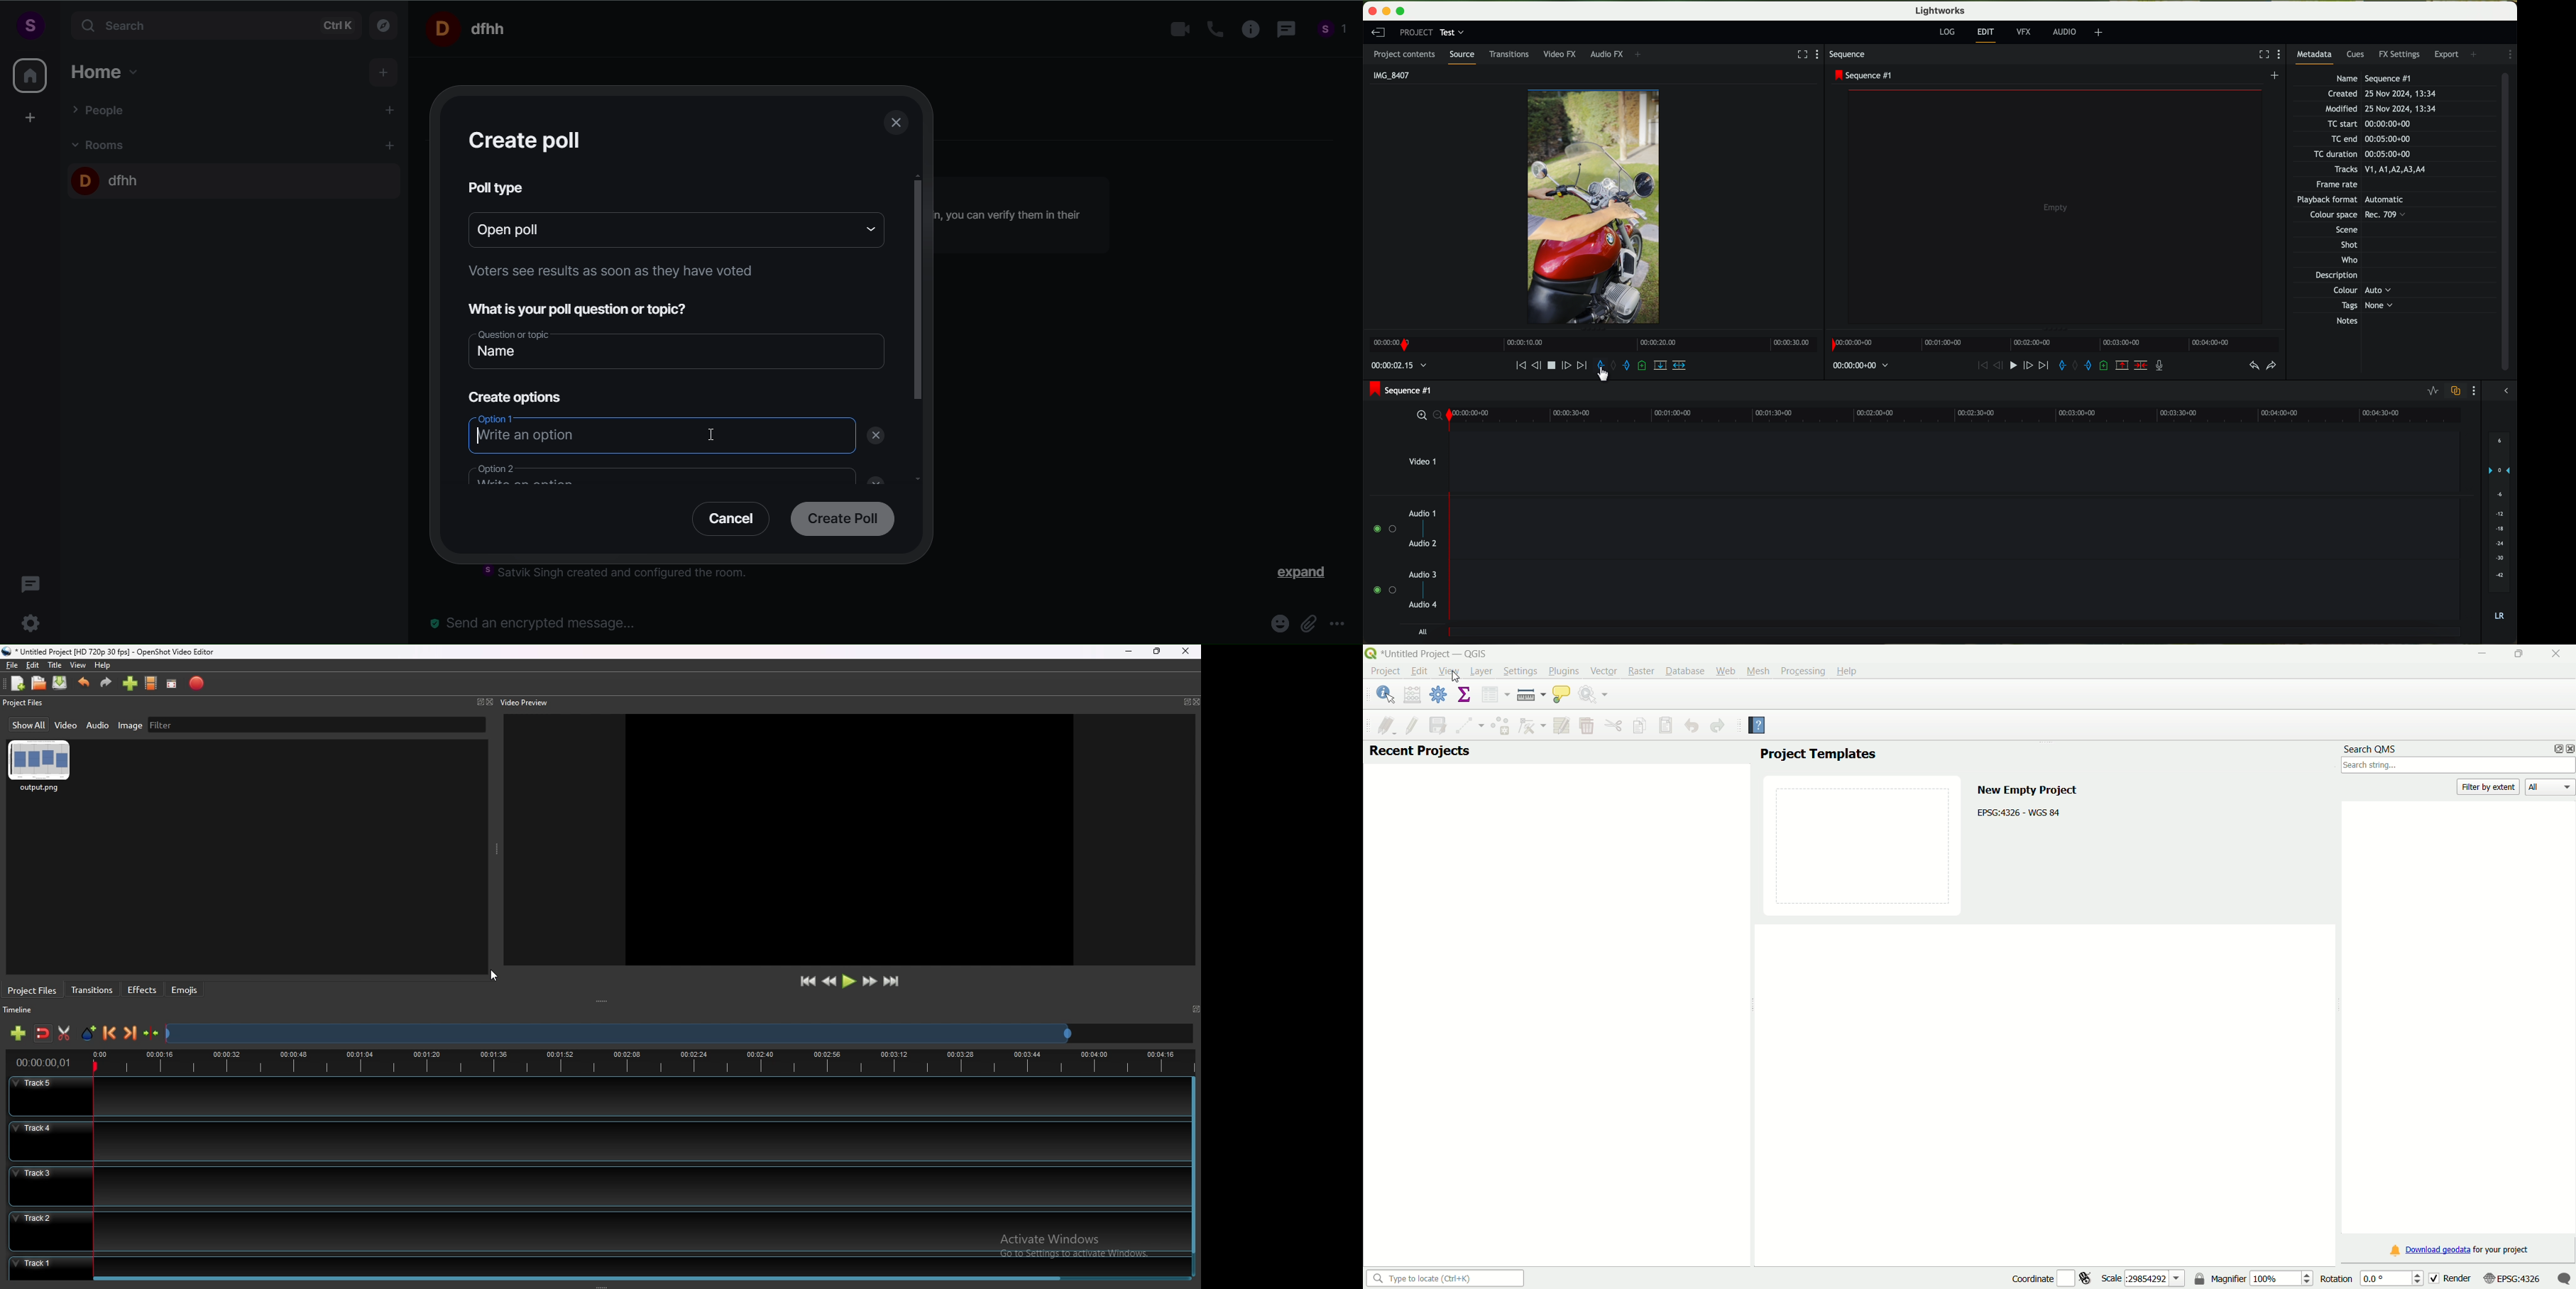 Image resolution: width=2576 pixels, height=1316 pixels. Describe the element at coordinates (2347, 261) in the screenshot. I see `Who` at that location.